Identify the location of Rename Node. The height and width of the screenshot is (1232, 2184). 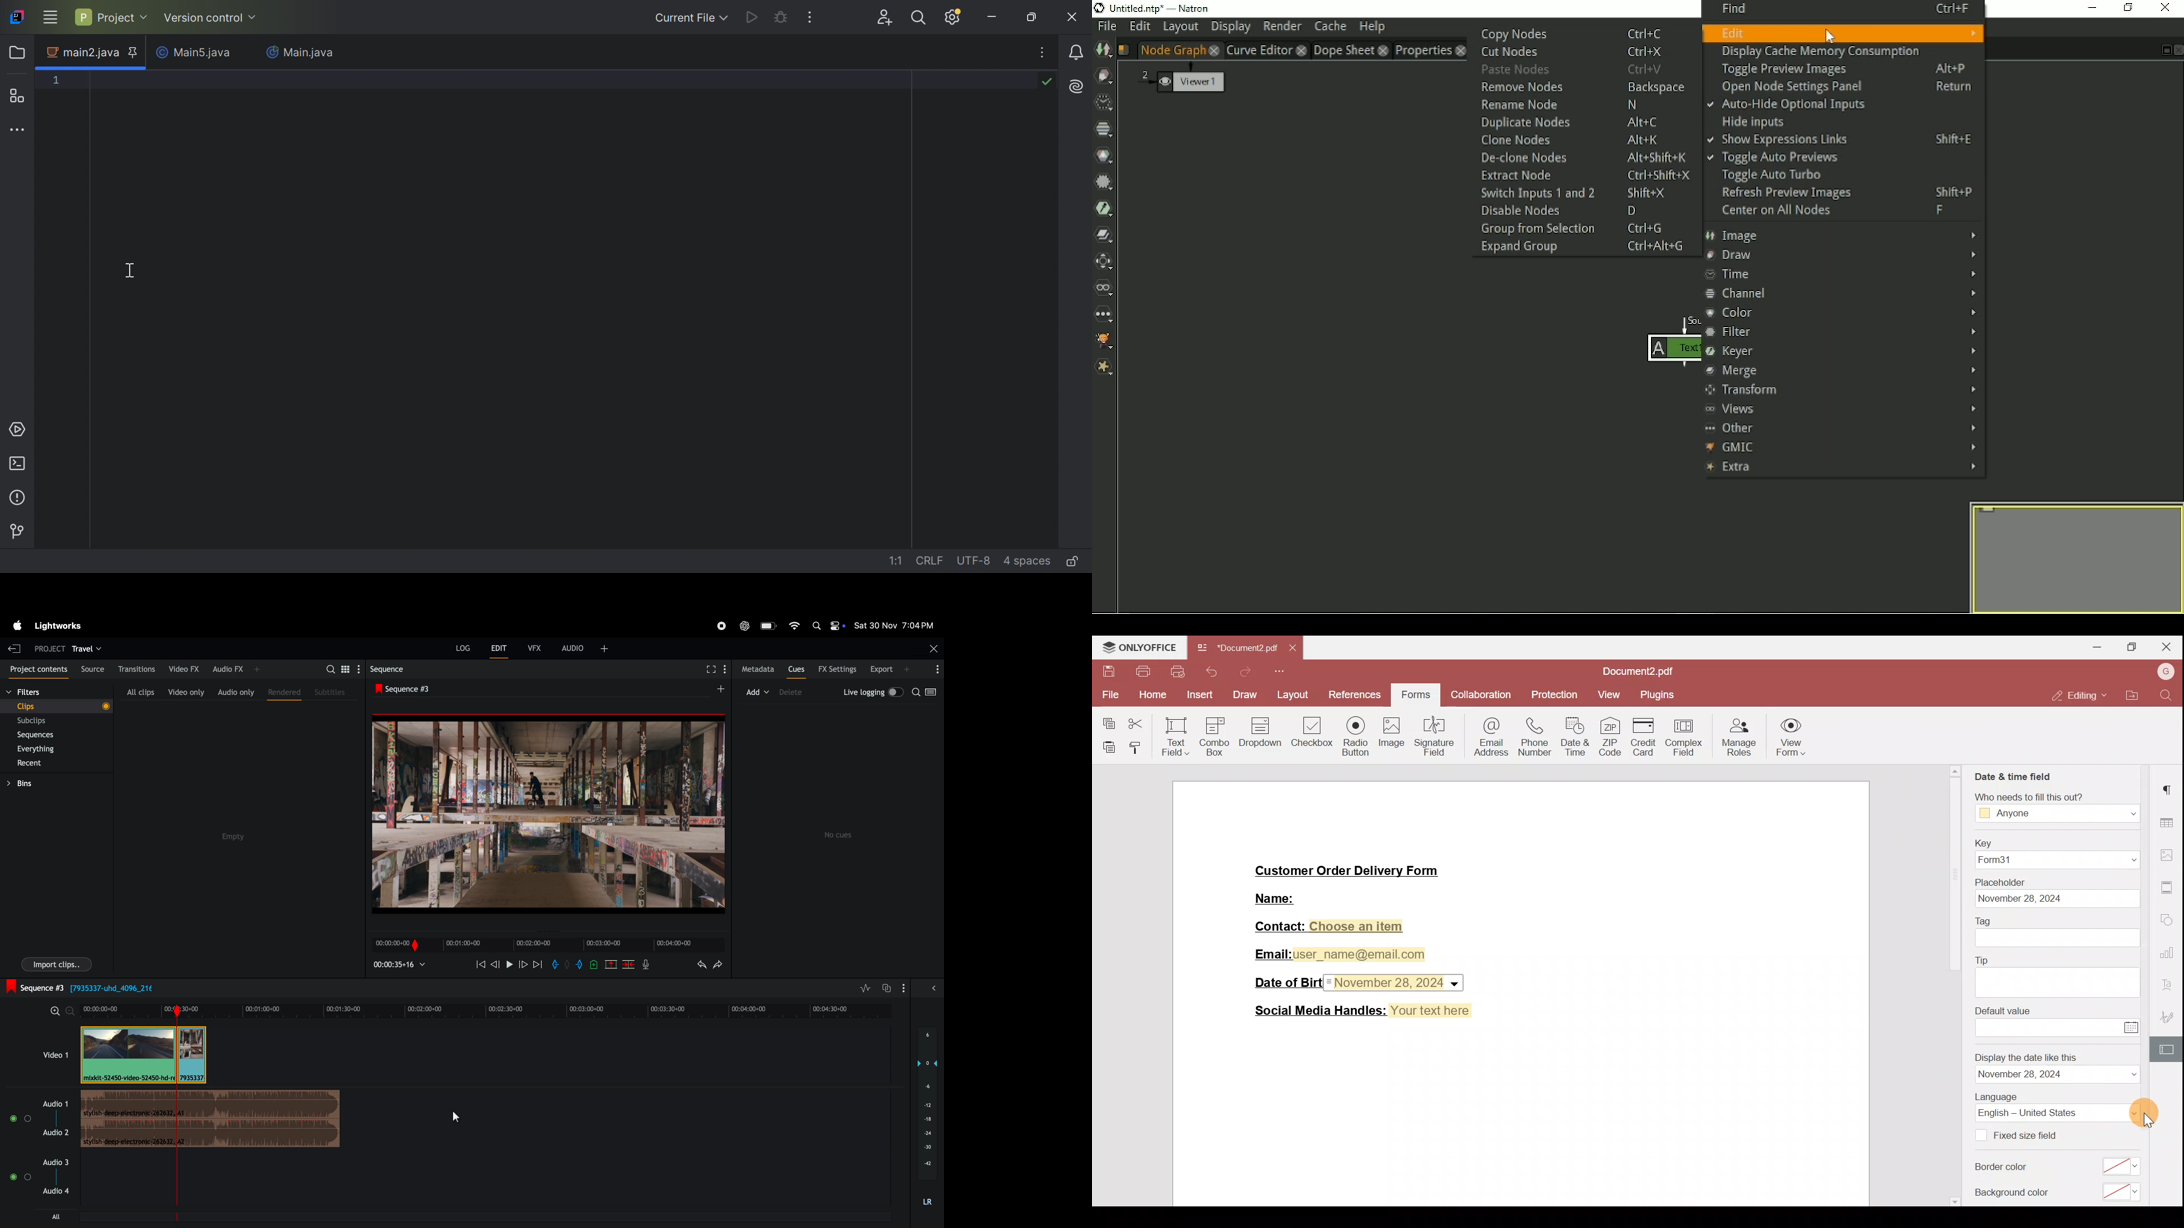
(1576, 105).